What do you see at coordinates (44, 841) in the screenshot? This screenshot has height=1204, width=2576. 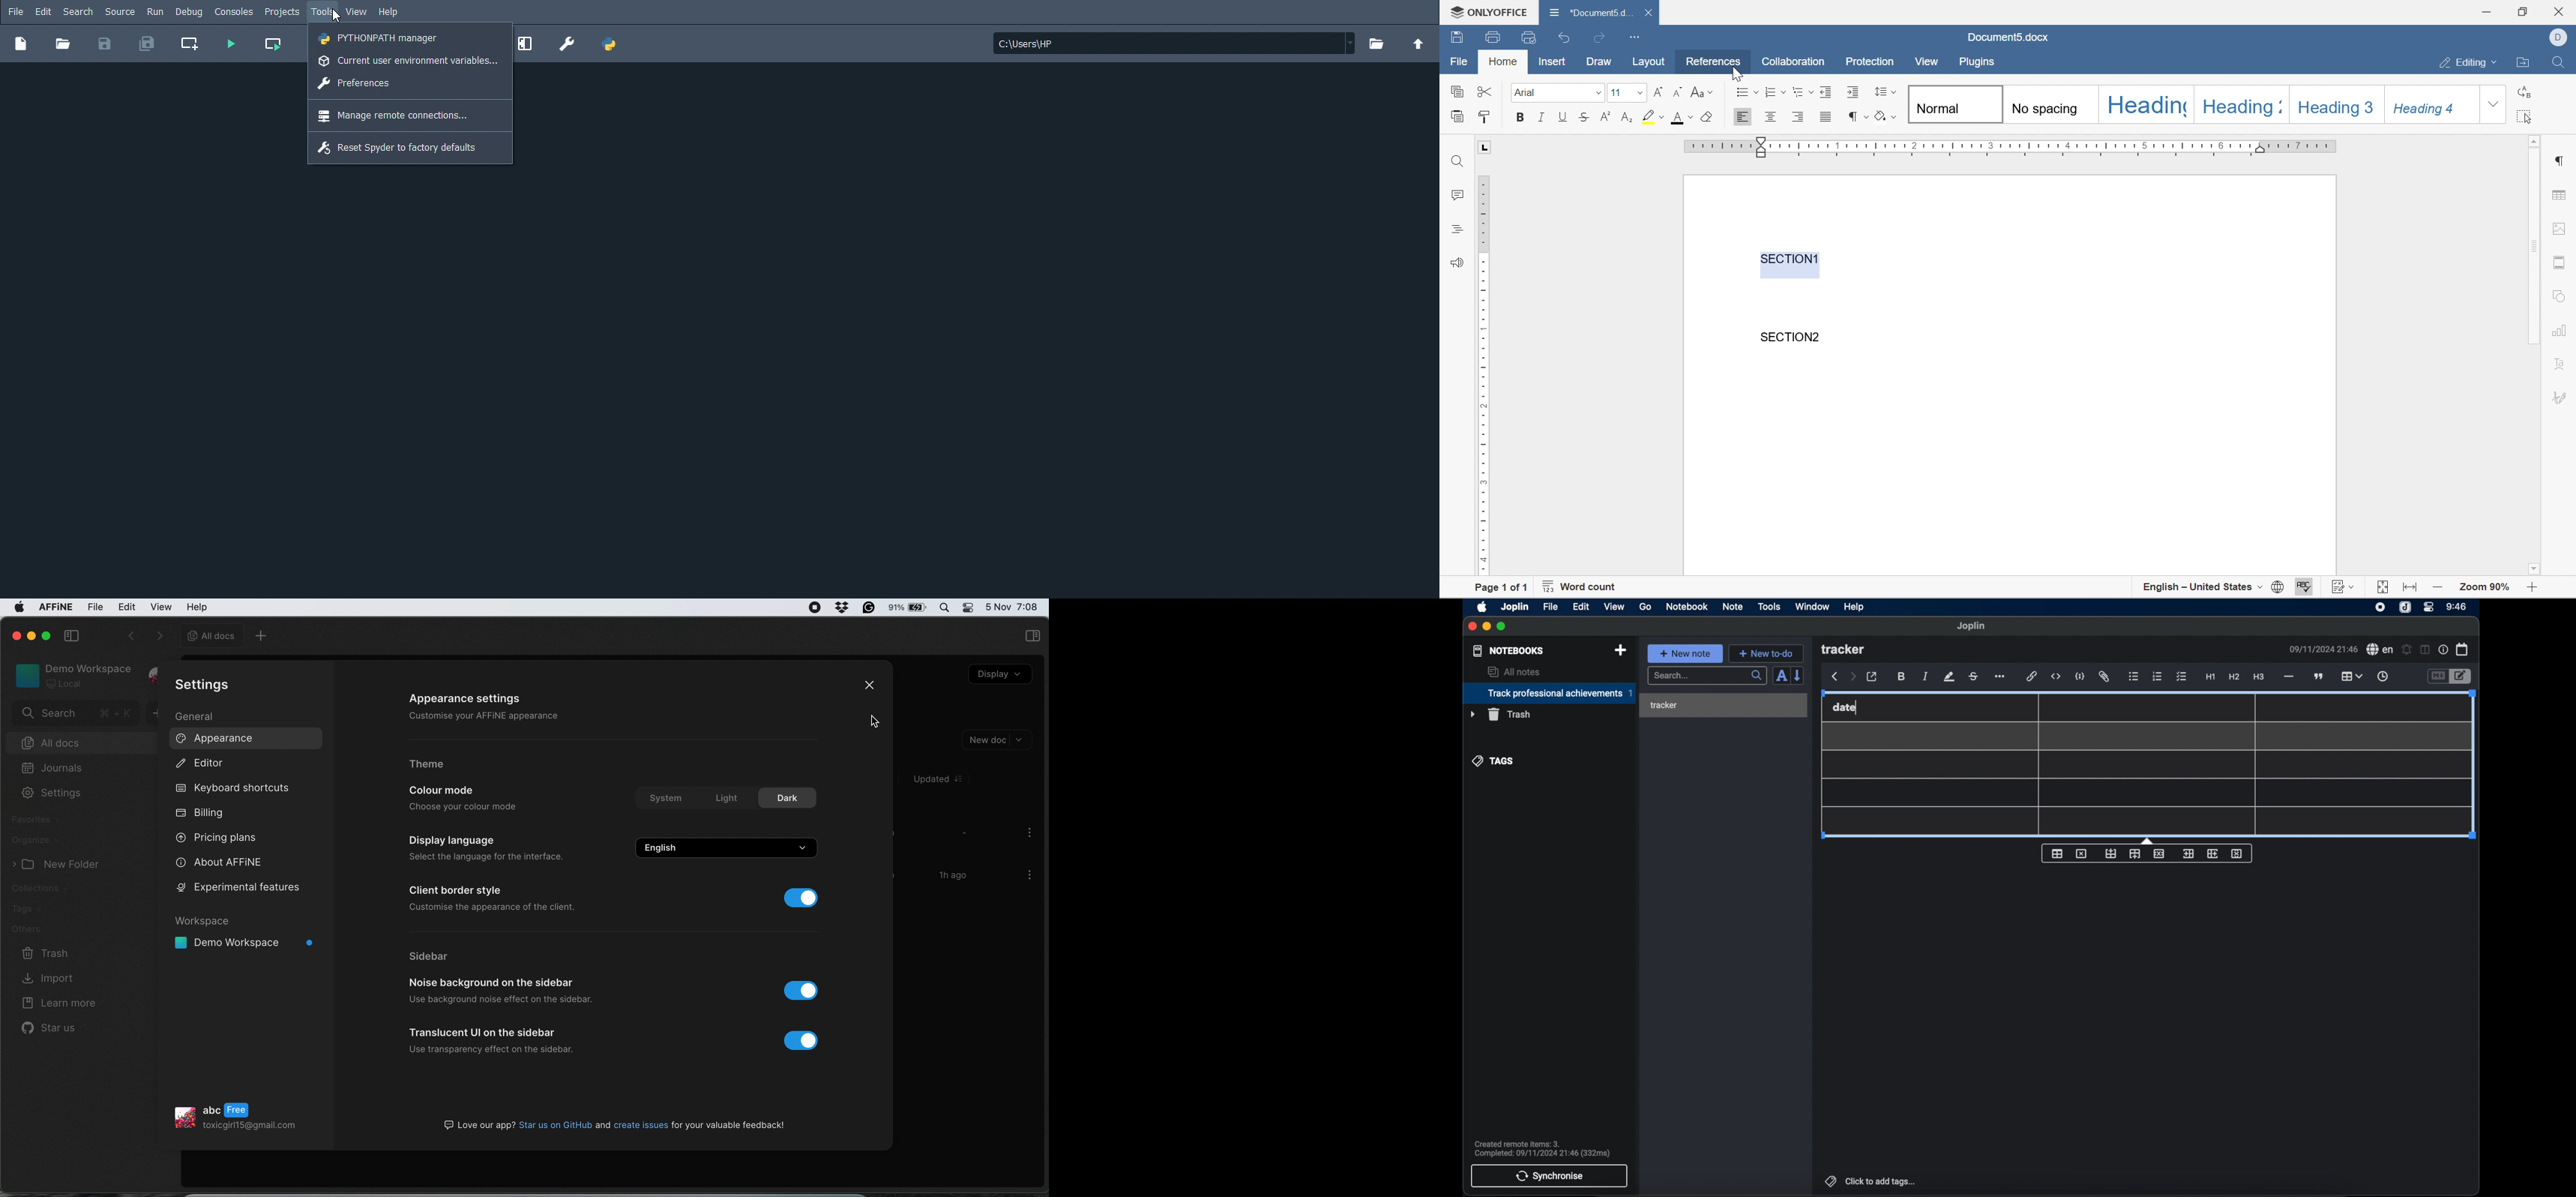 I see `organize` at bounding box center [44, 841].